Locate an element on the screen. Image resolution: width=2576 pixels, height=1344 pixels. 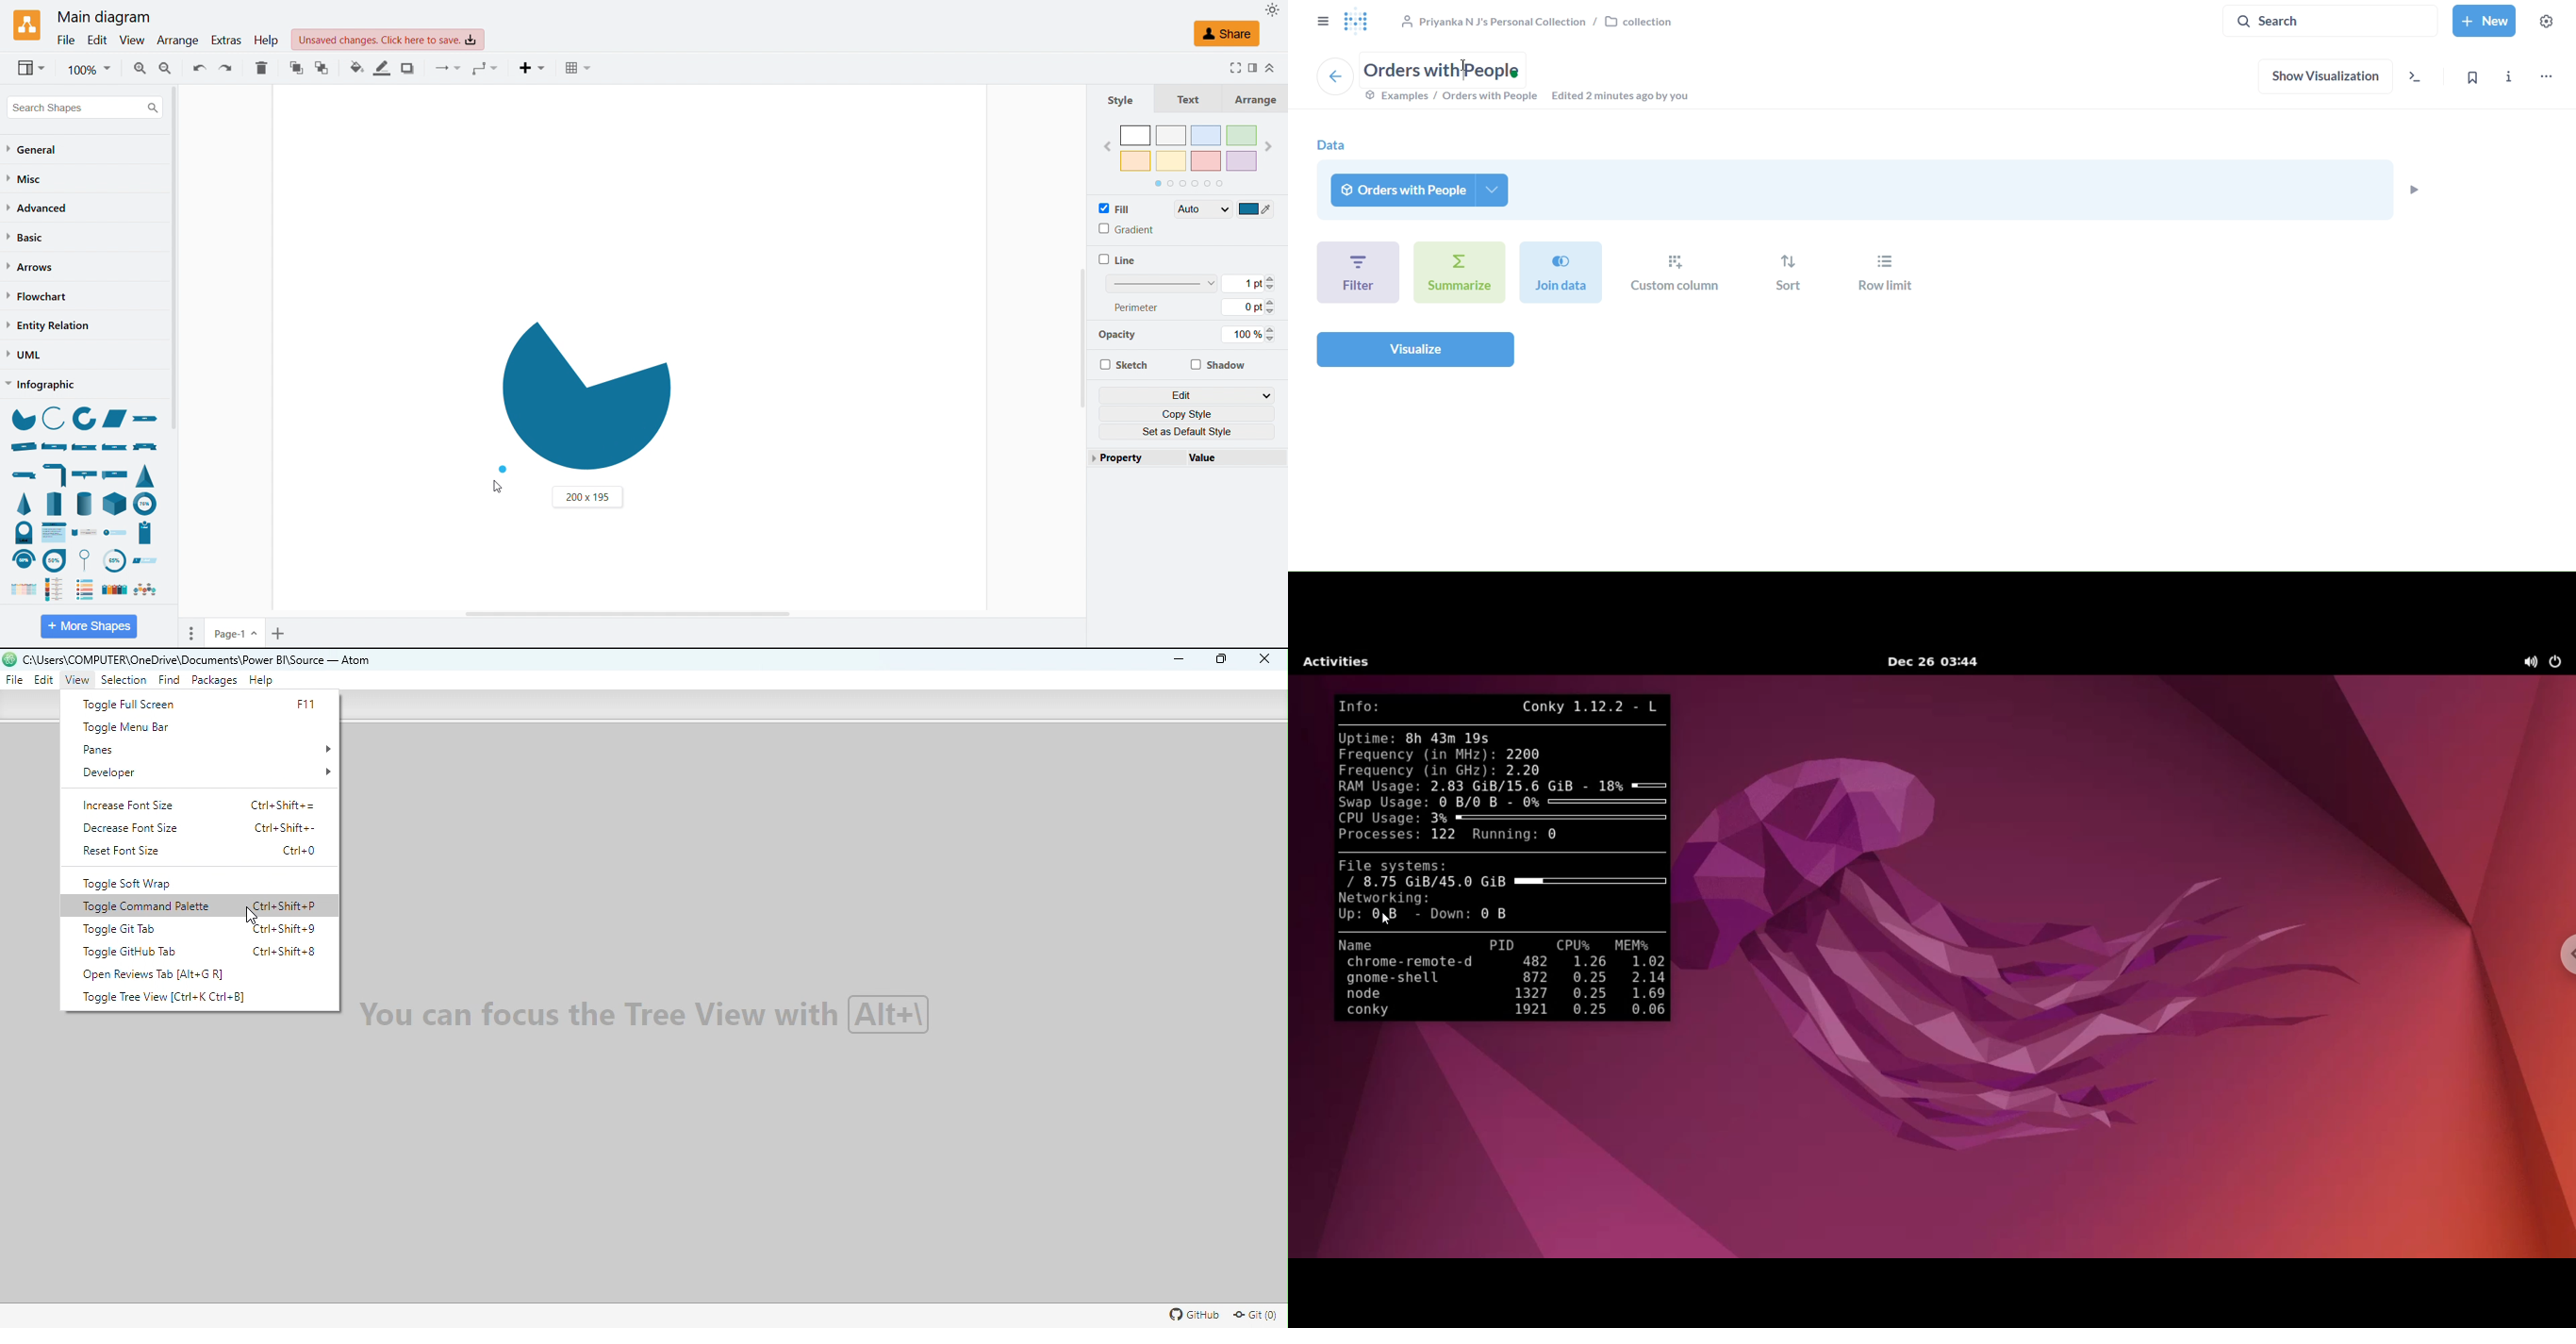
search is located at coordinates (2330, 19).